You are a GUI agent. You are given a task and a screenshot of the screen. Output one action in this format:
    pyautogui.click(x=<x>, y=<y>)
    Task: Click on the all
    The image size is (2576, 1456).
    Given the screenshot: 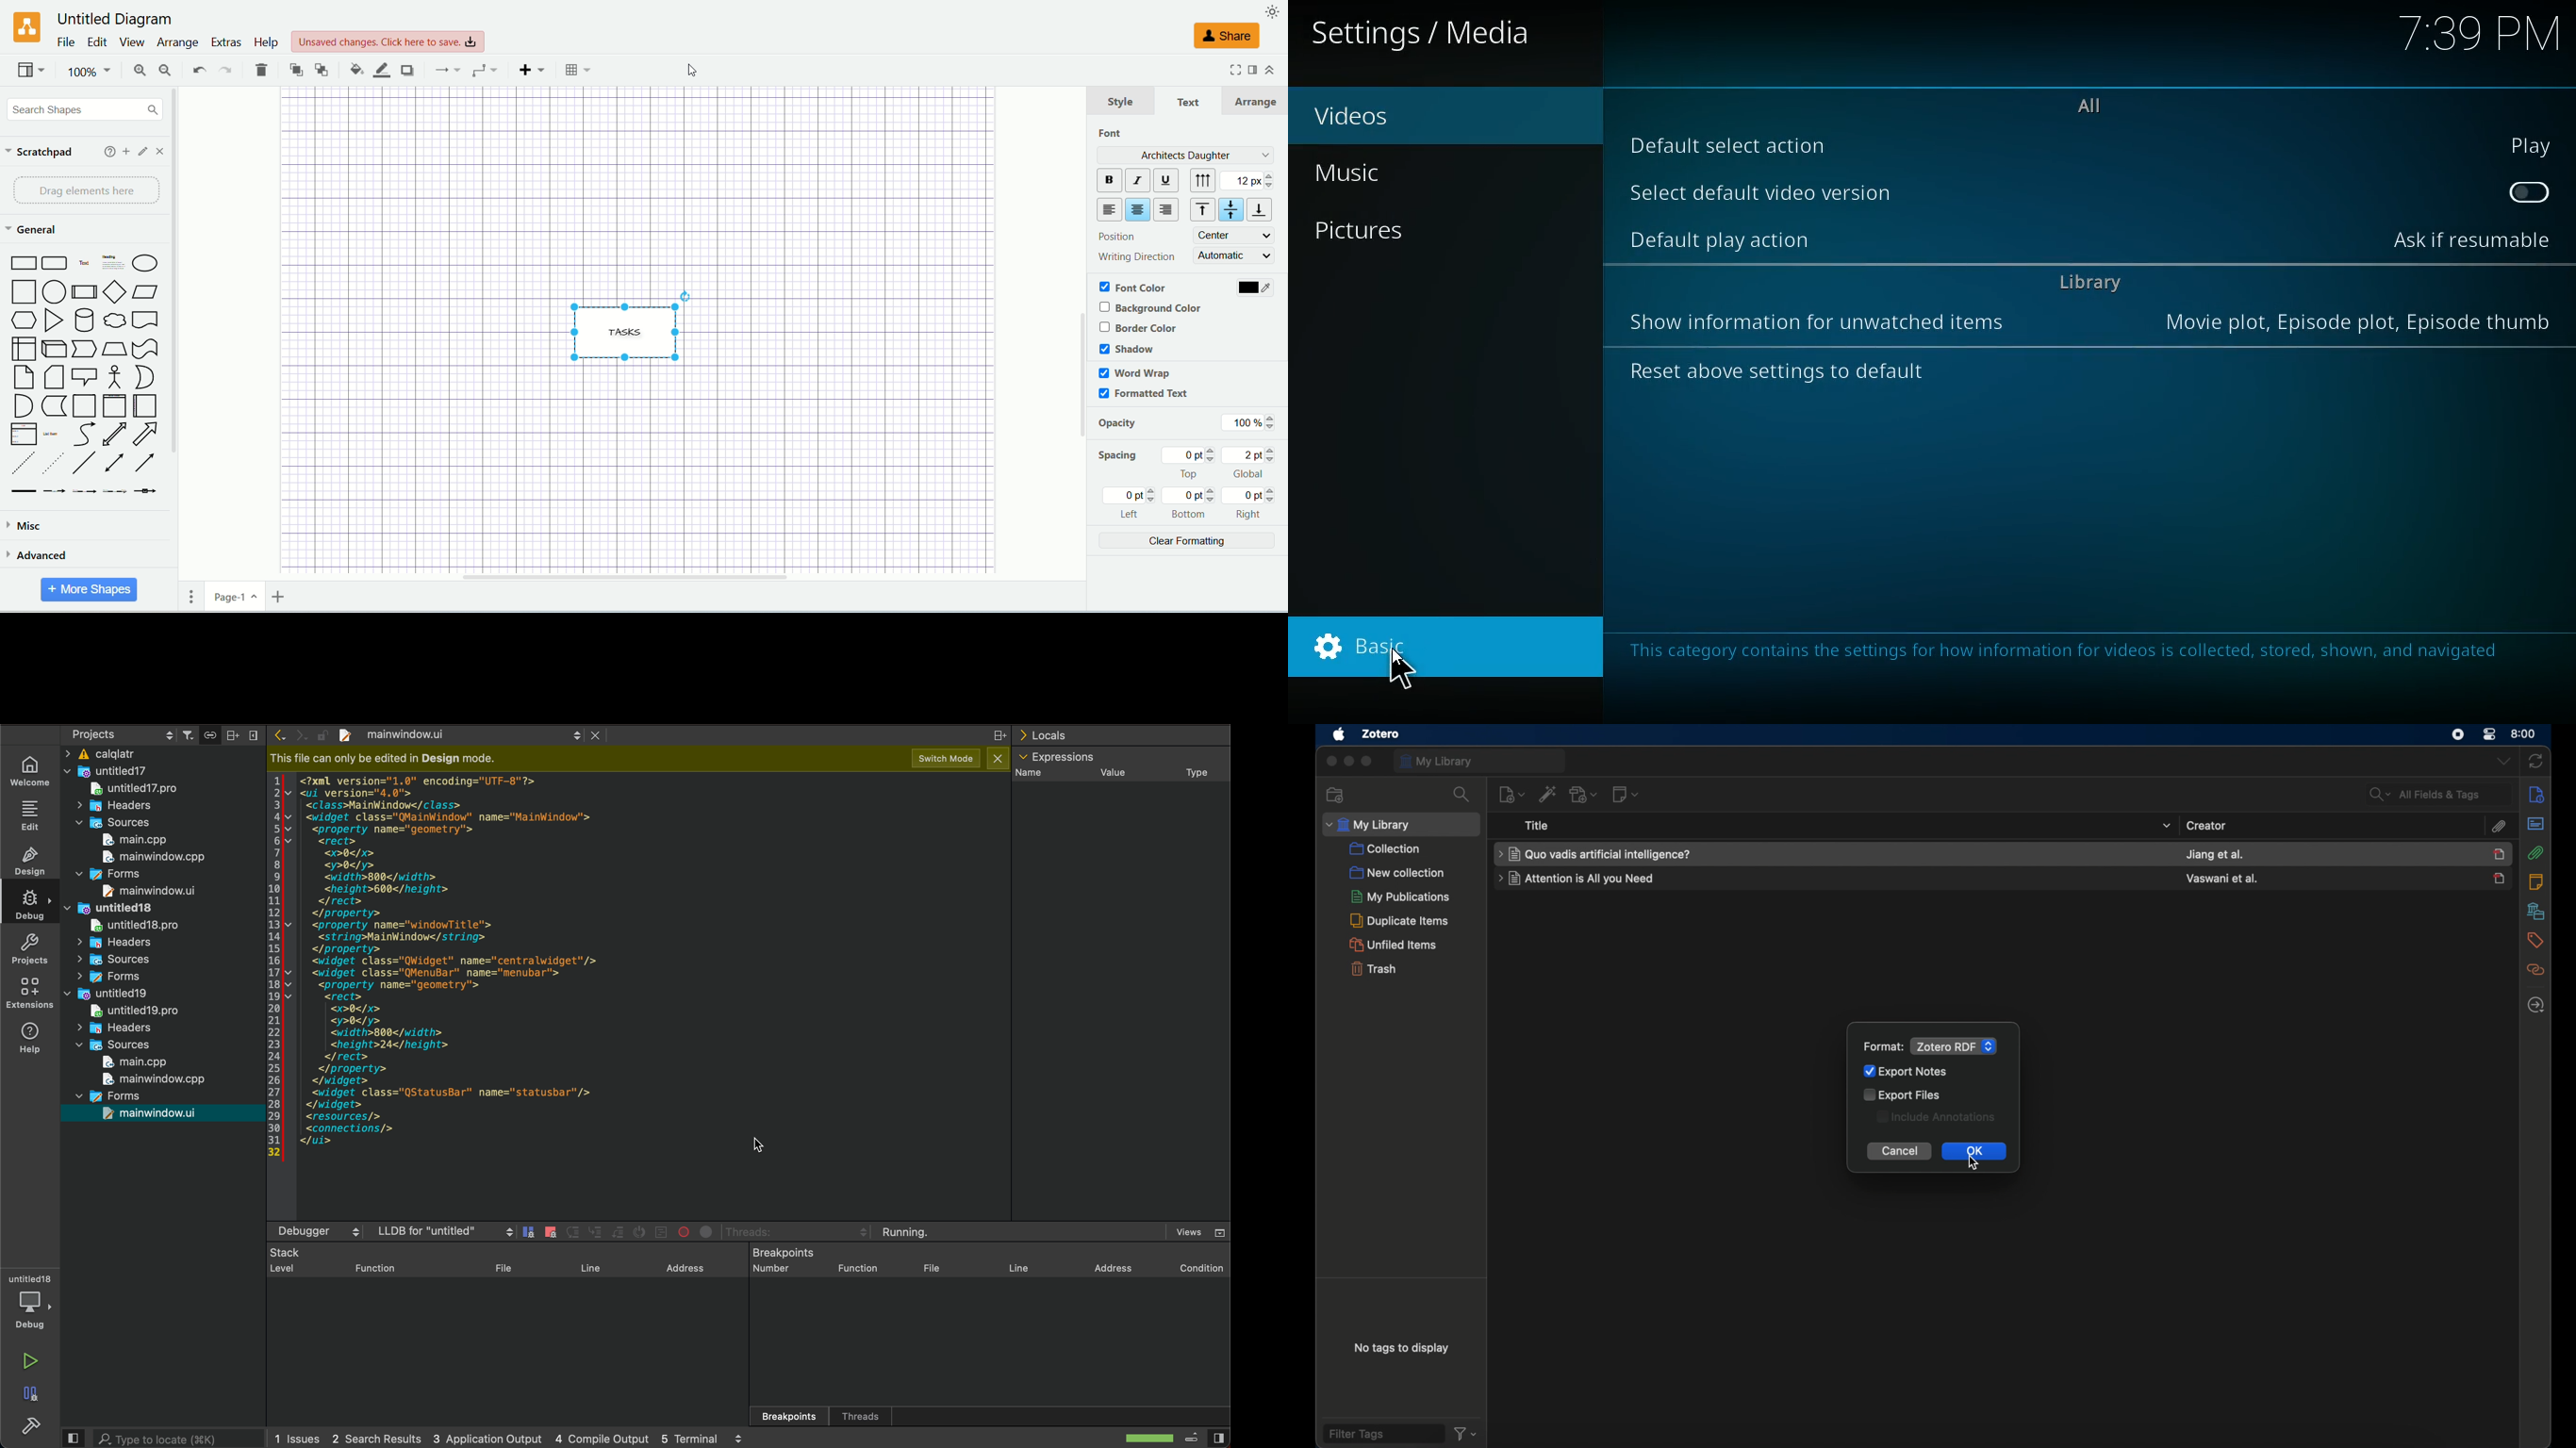 What is the action you would take?
    pyautogui.click(x=2088, y=105)
    